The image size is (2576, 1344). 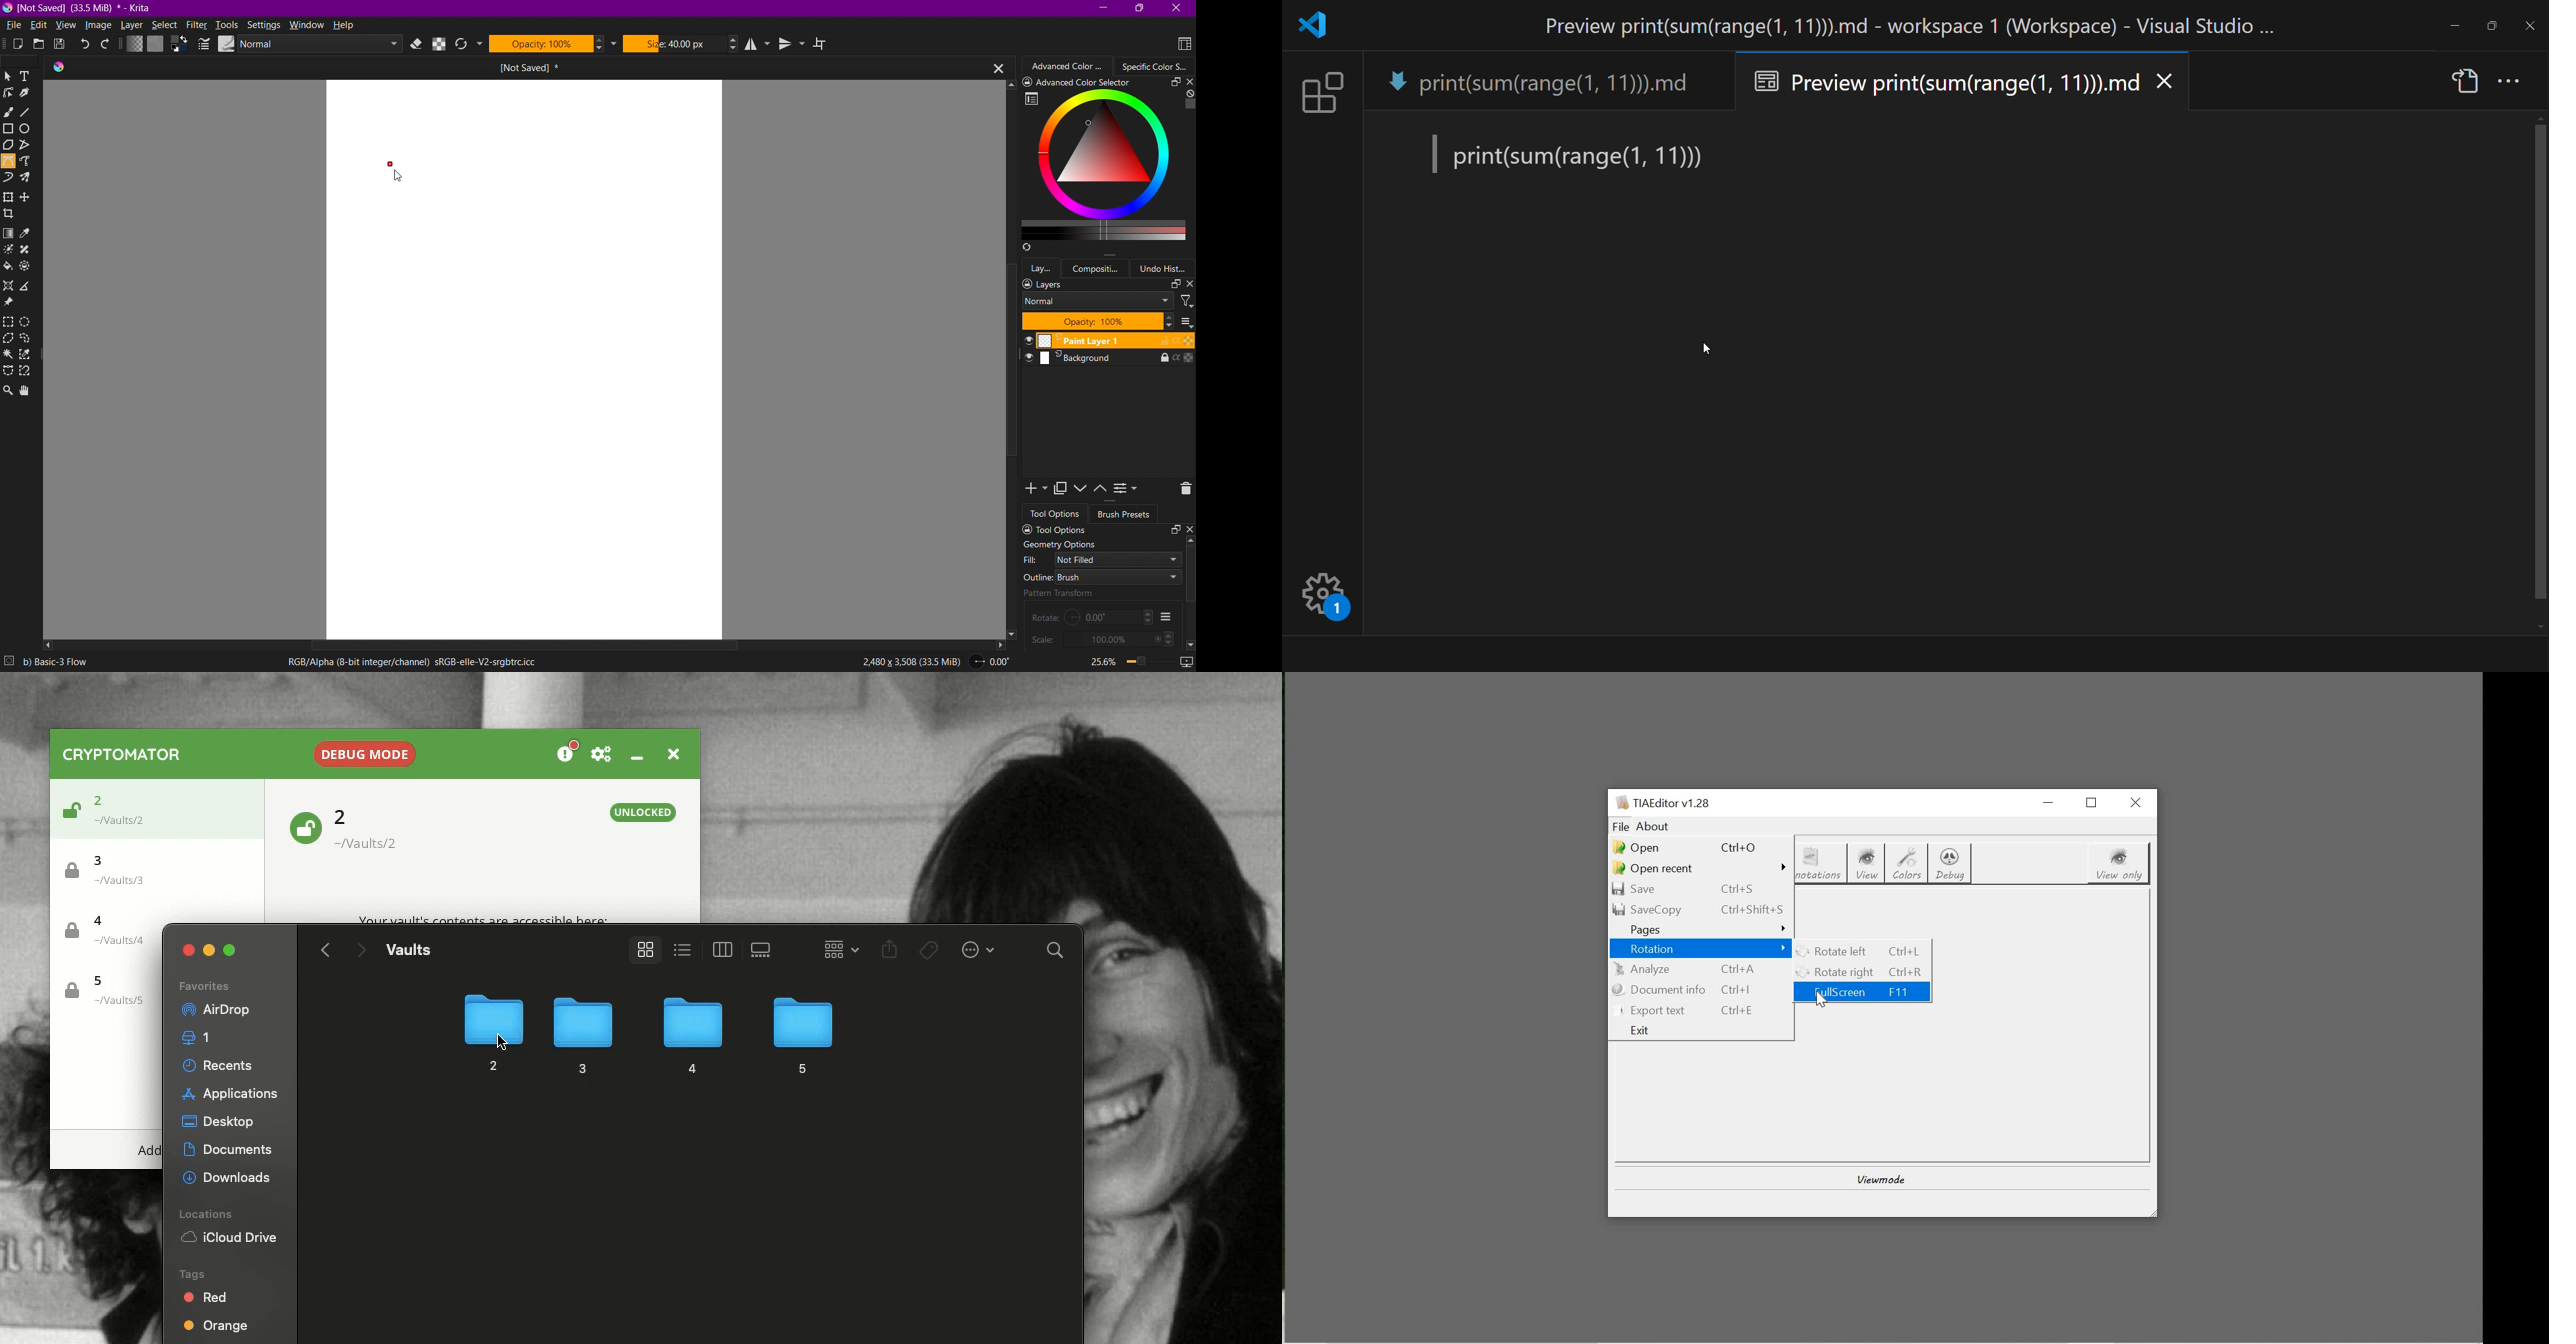 What do you see at coordinates (9, 113) in the screenshot?
I see `Brush Tool` at bounding box center [9, 113].